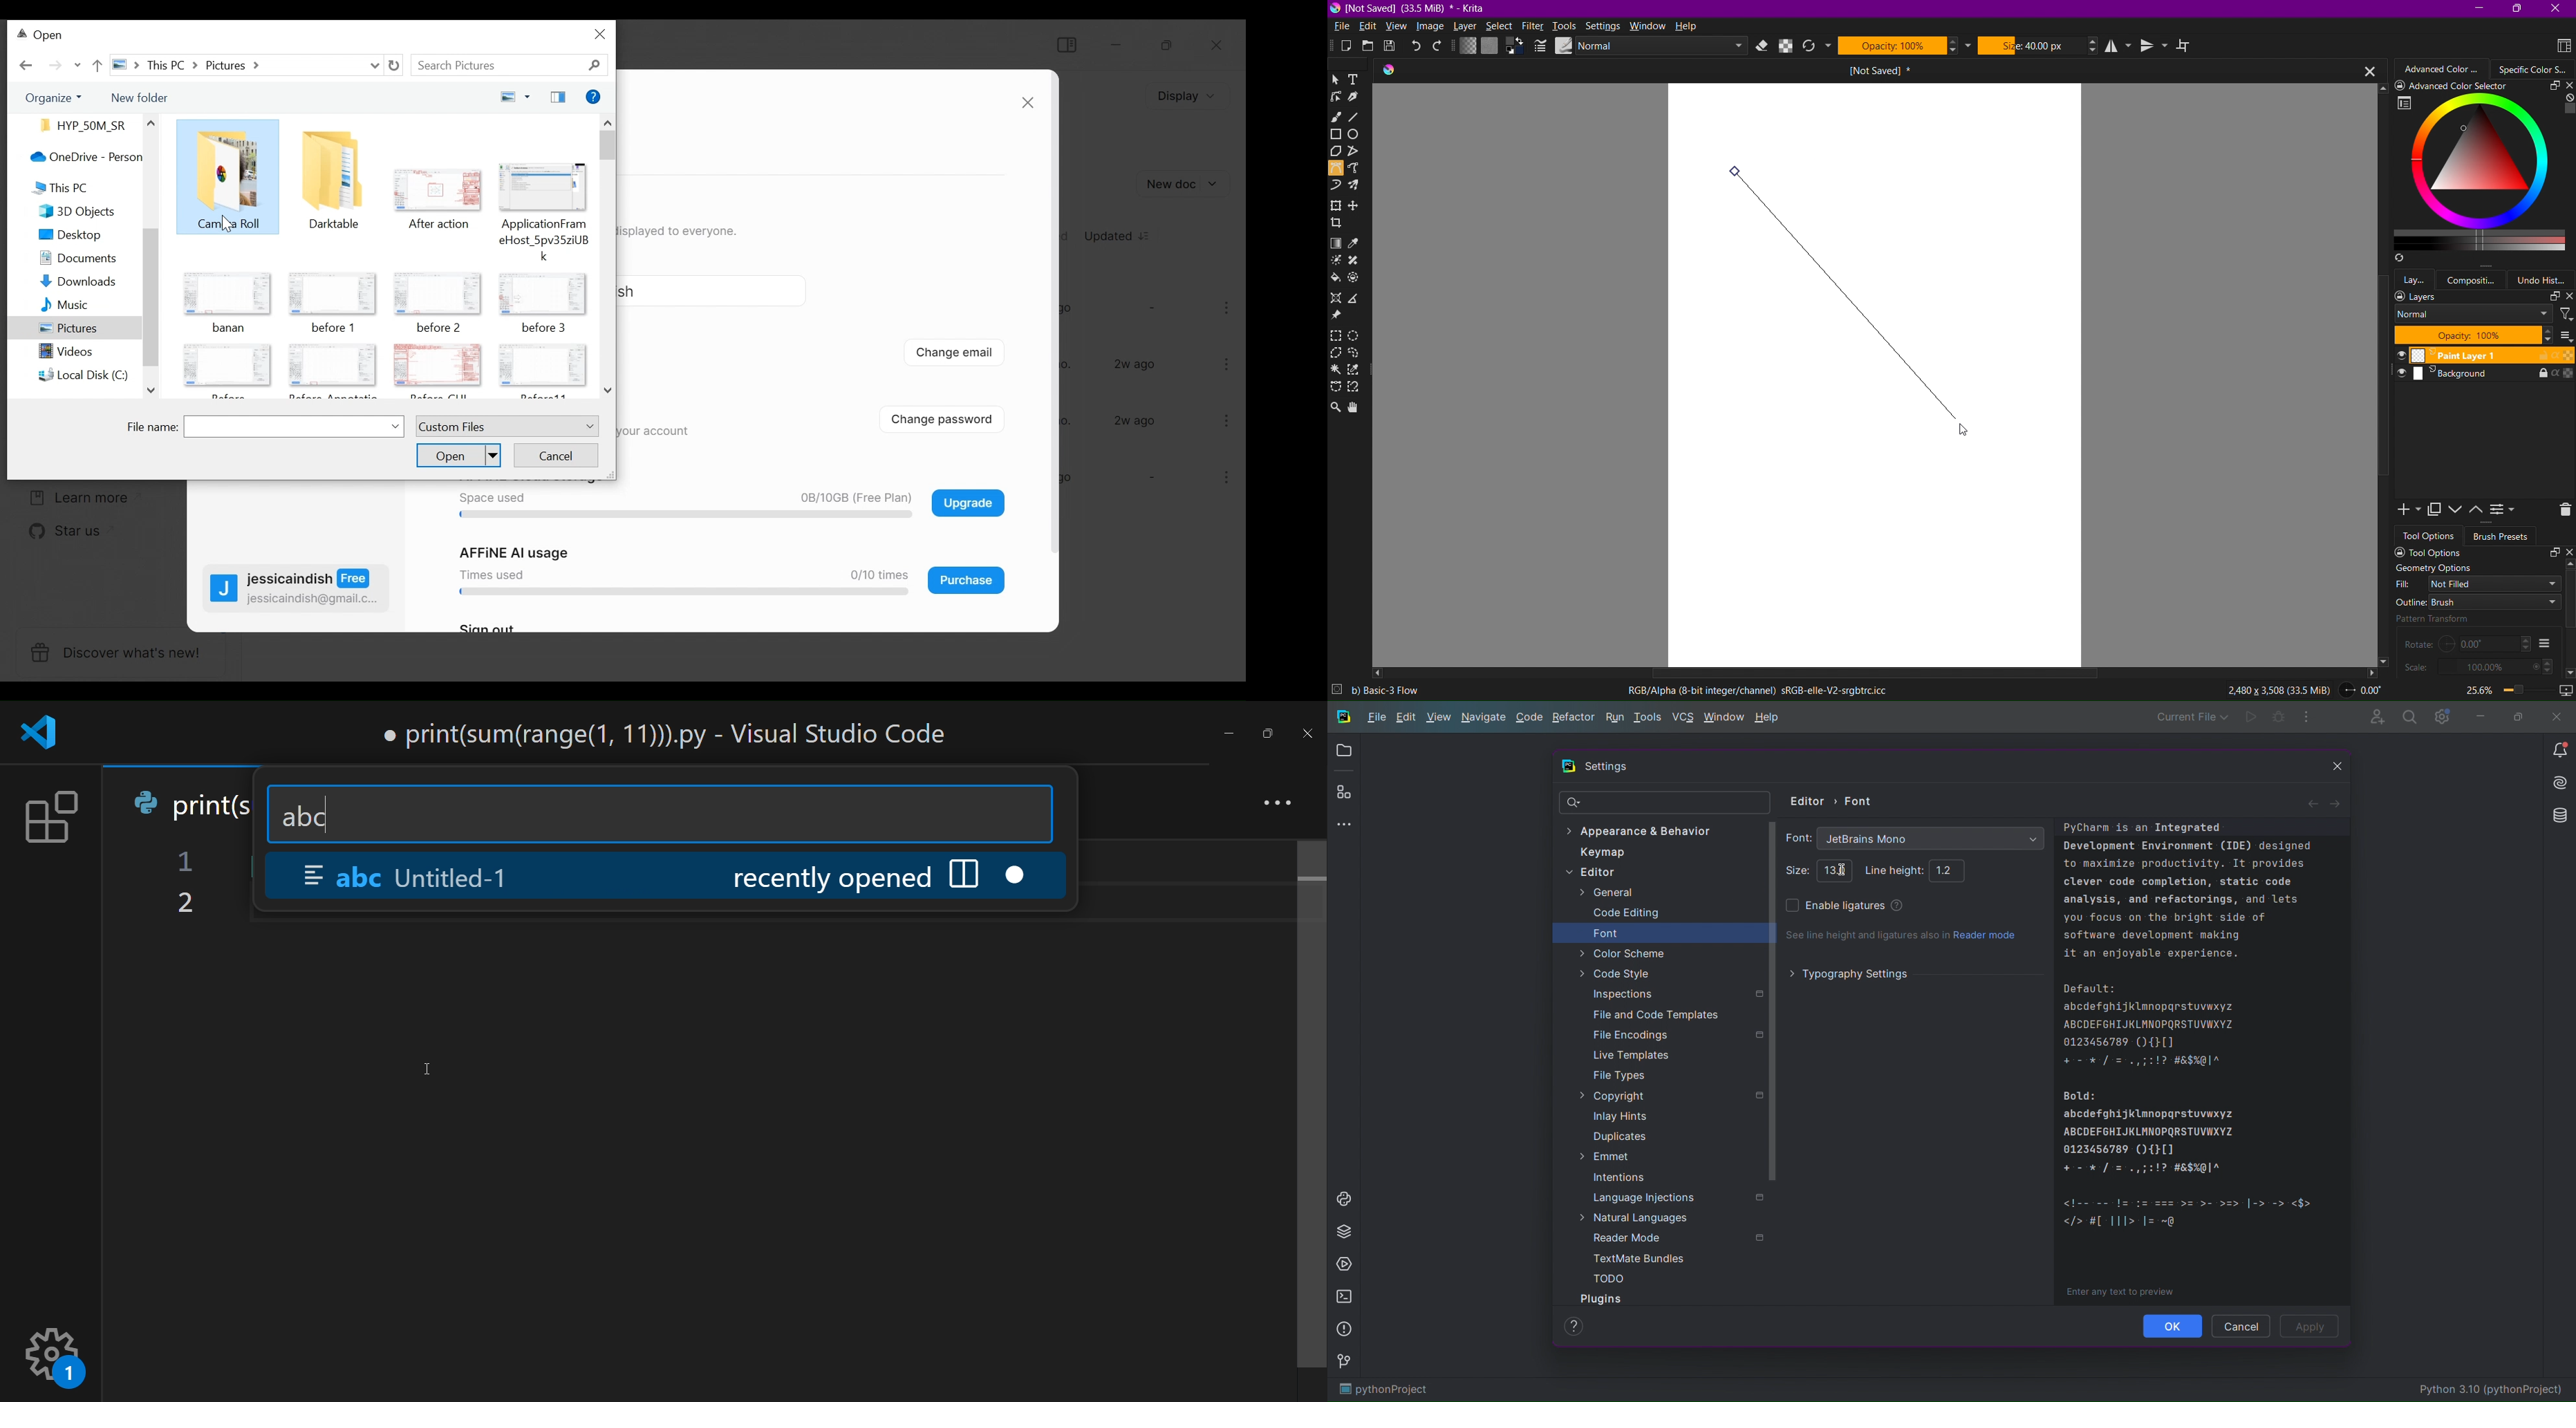 The height and width of the screenshot is (1428, 2576). Describe the element at coordinates (1307, 736) in the screenshot. I see `close` at that location.